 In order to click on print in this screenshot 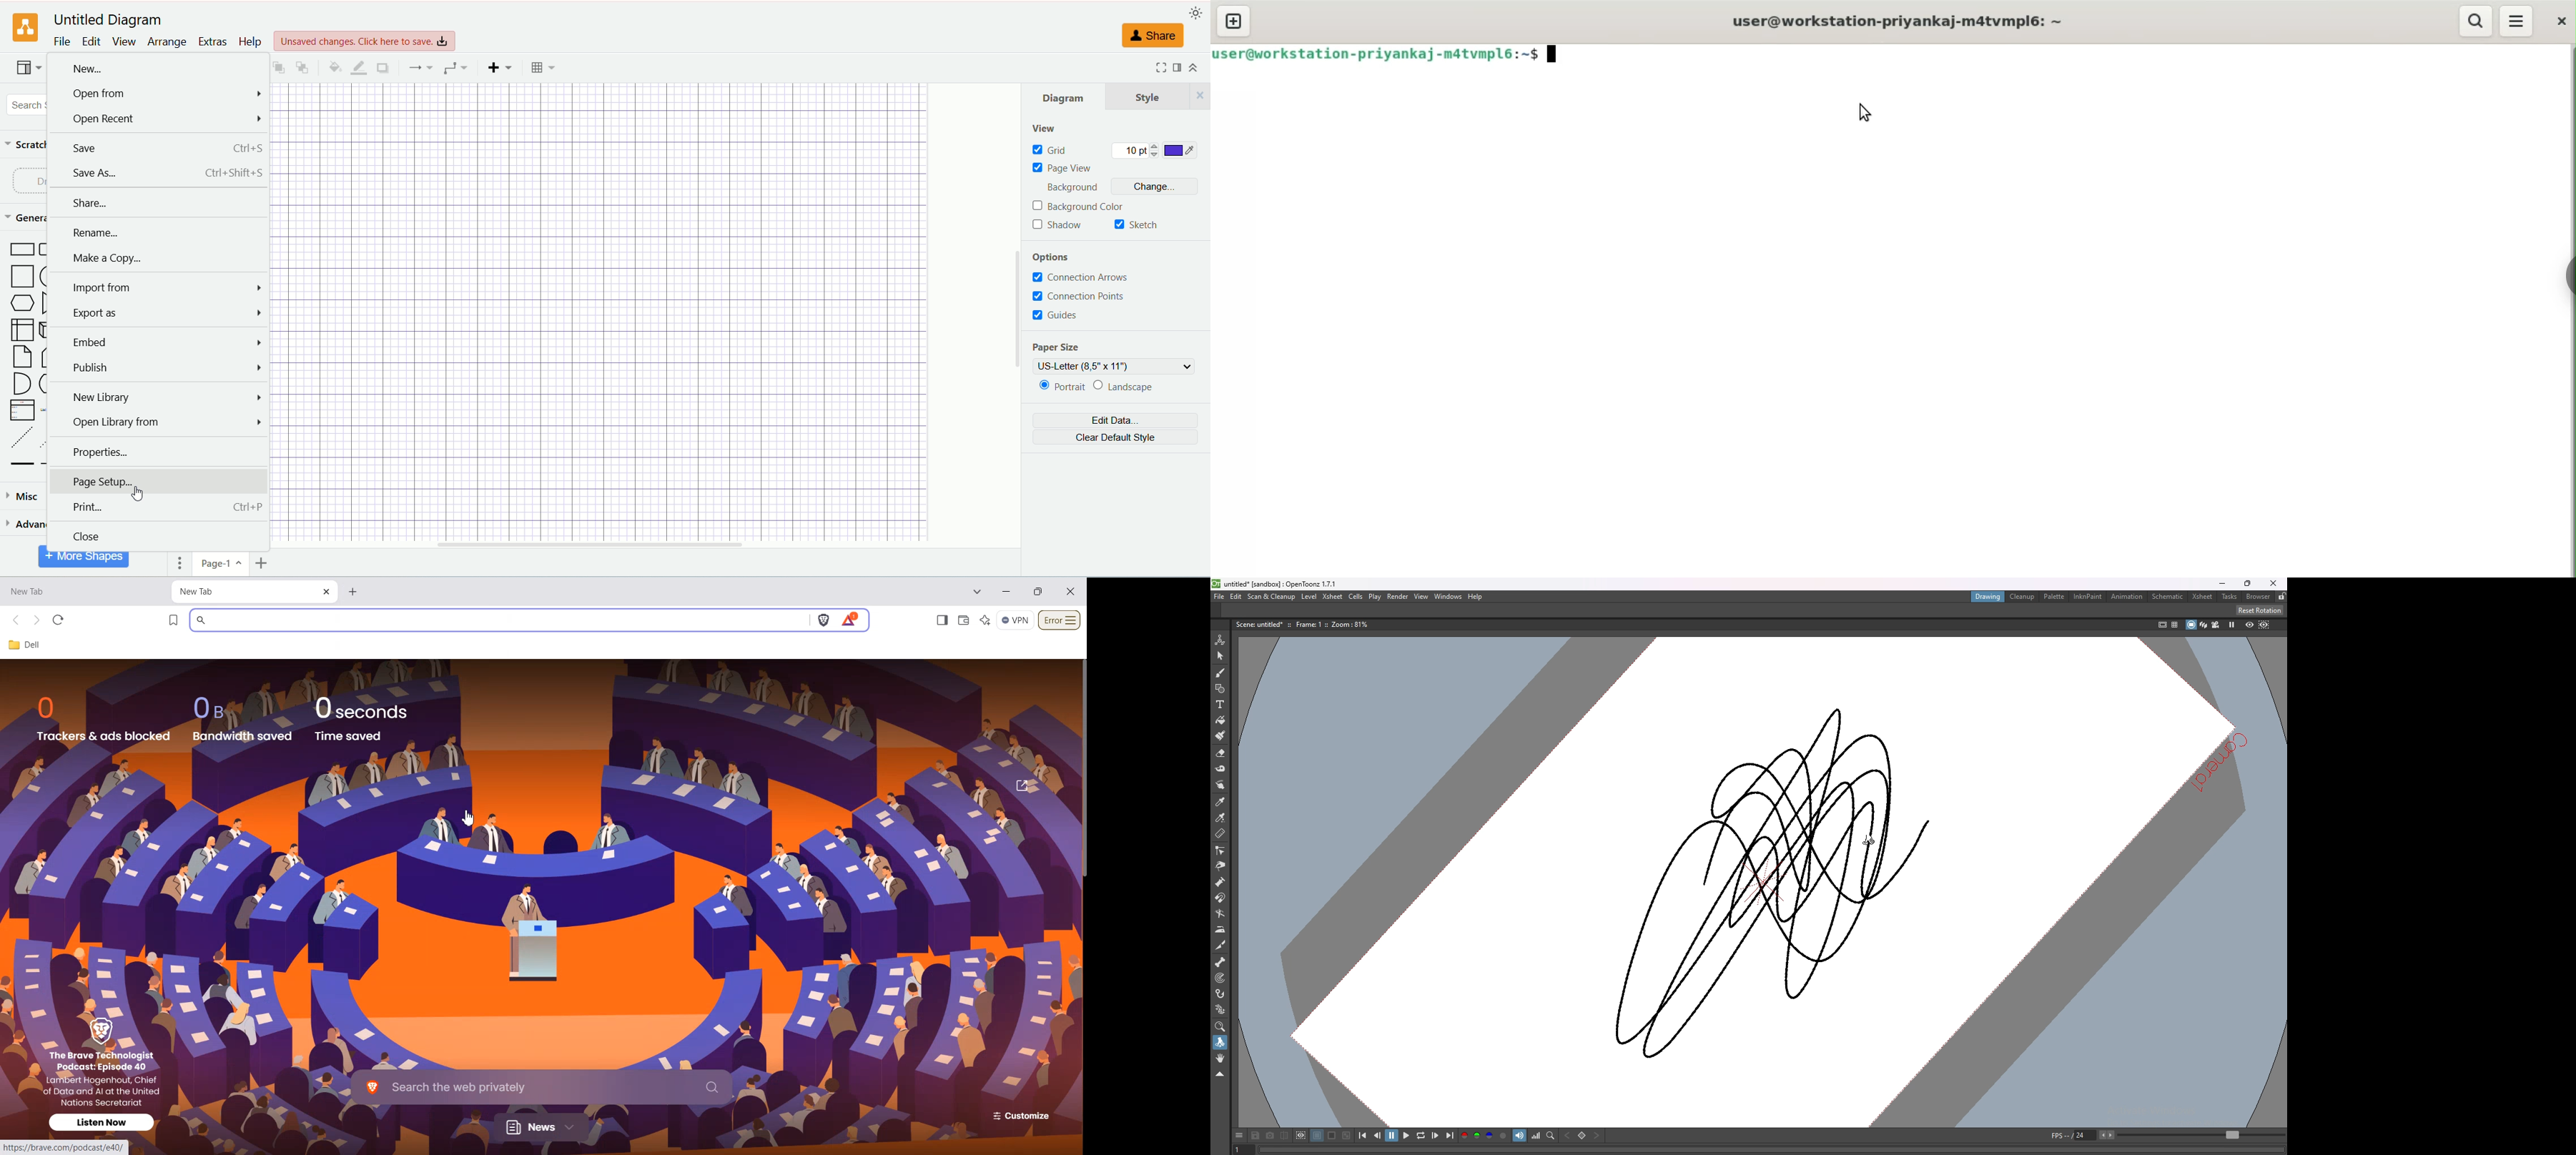, I will do `click(158, 508)`.